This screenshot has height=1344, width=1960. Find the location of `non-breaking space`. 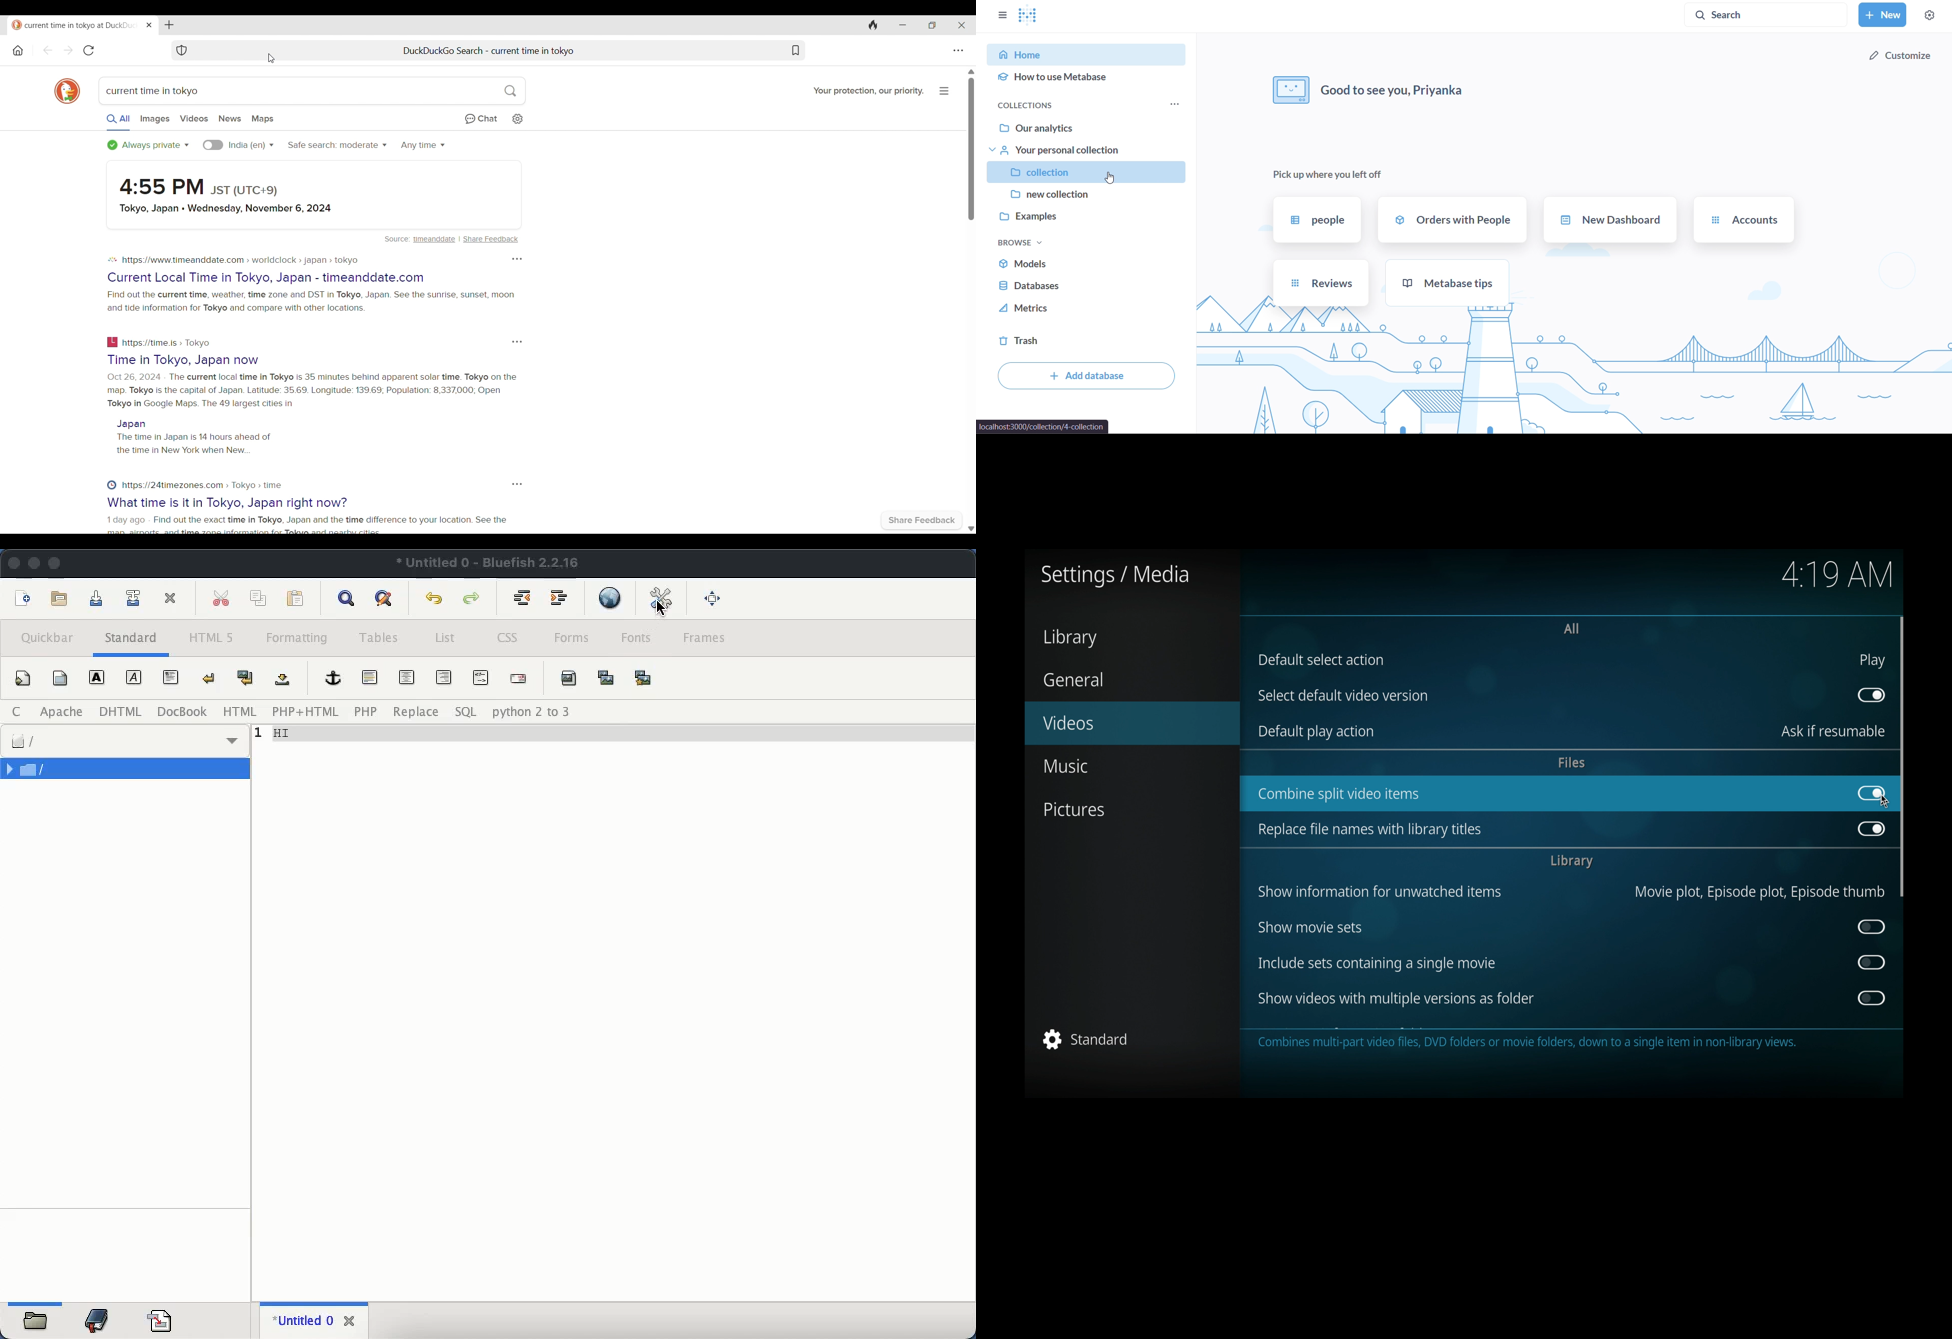

non-breaking space is located at coordinates (282, 679).